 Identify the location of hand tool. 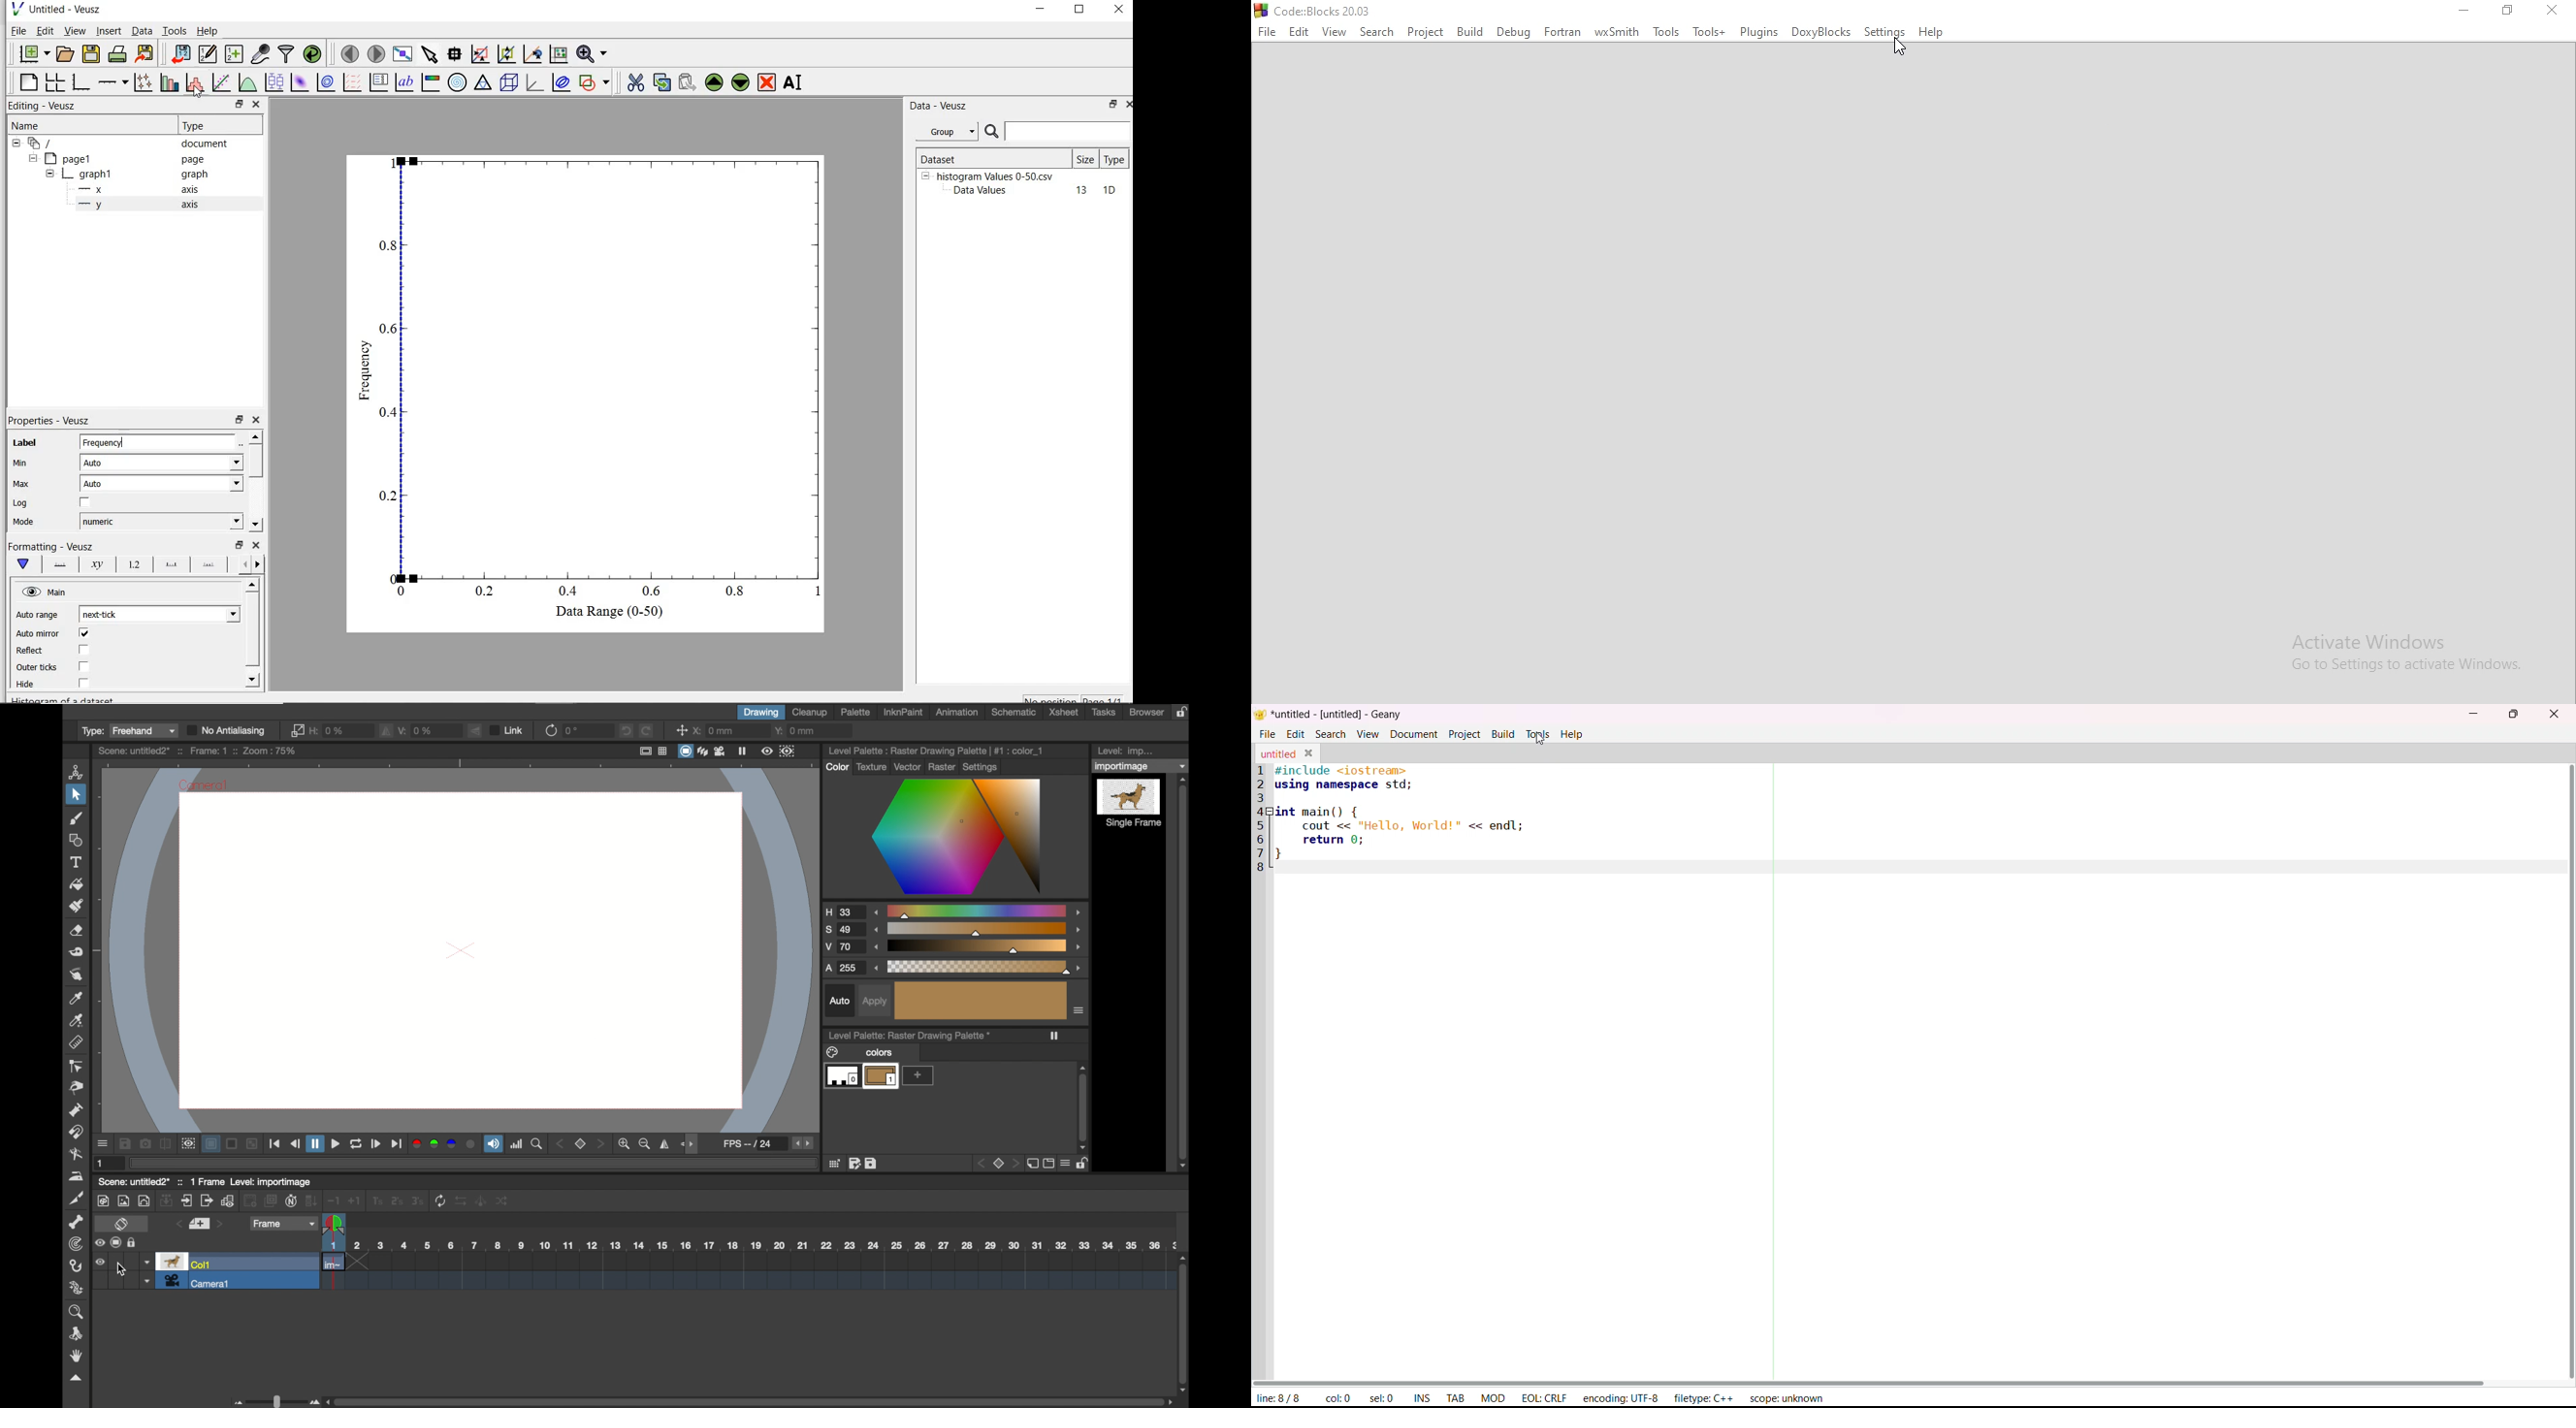
(75, 1356).